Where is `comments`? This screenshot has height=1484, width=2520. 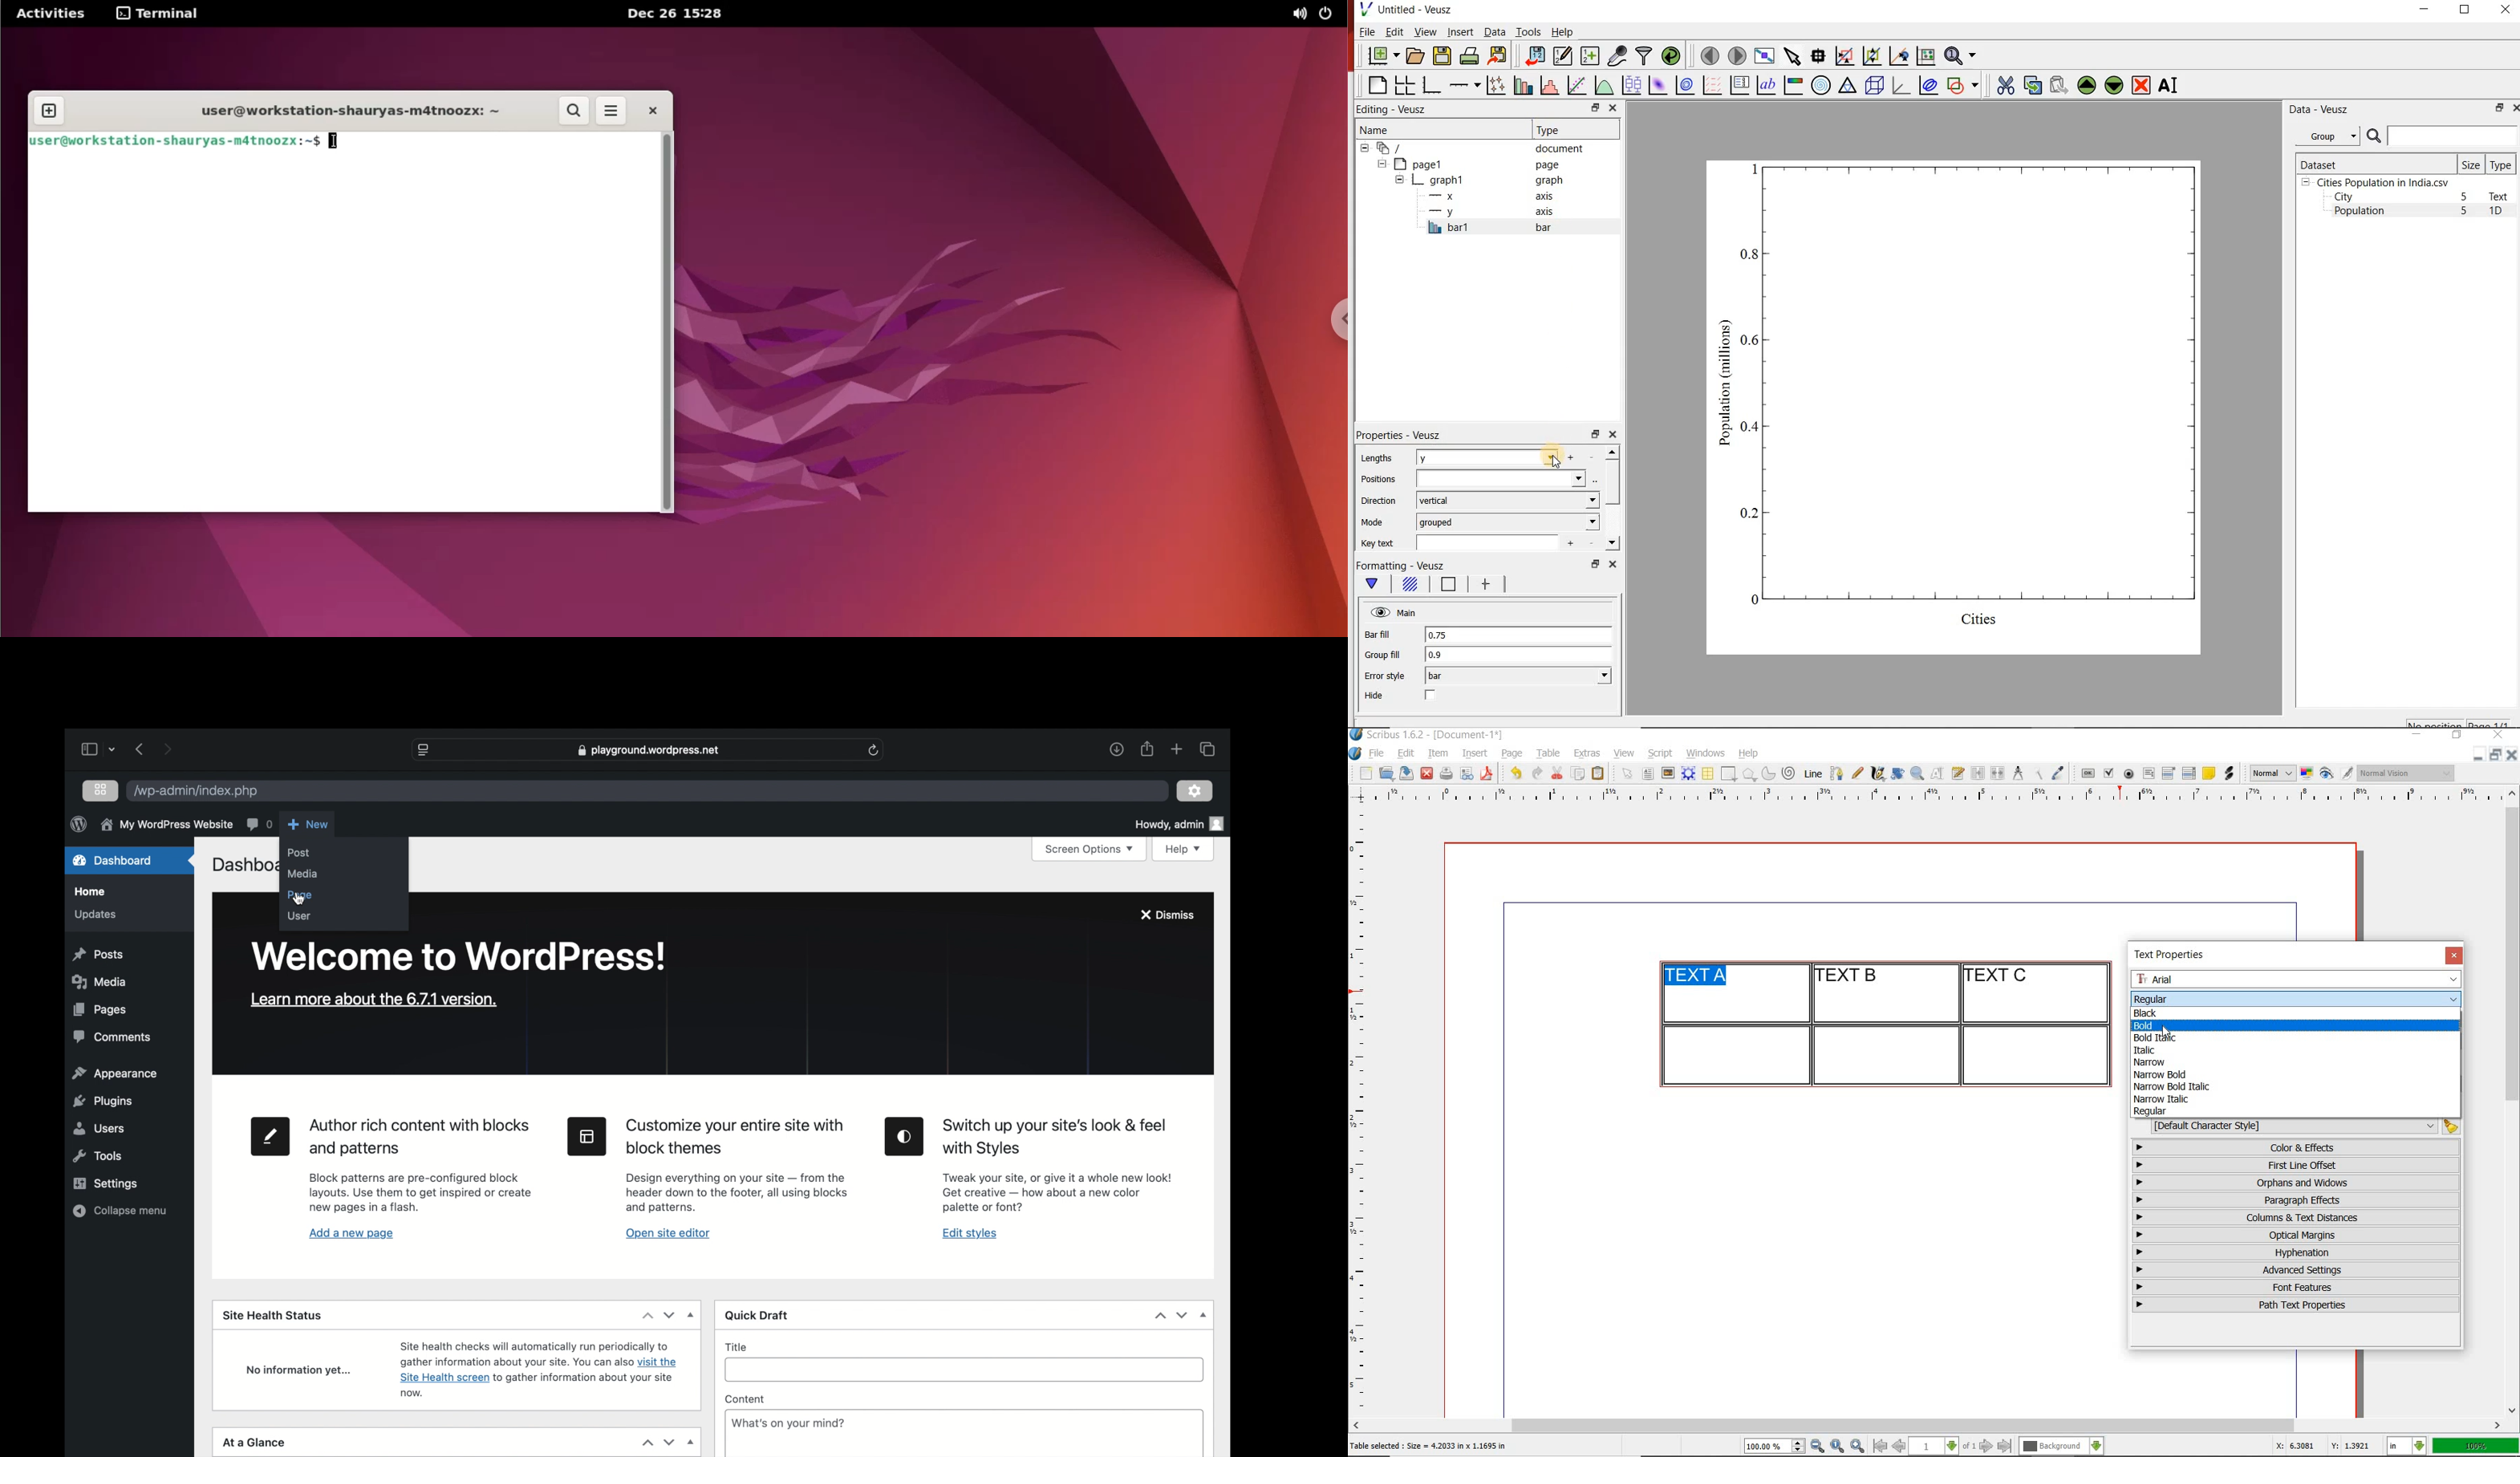
comments is located at coordinates (259, 824).